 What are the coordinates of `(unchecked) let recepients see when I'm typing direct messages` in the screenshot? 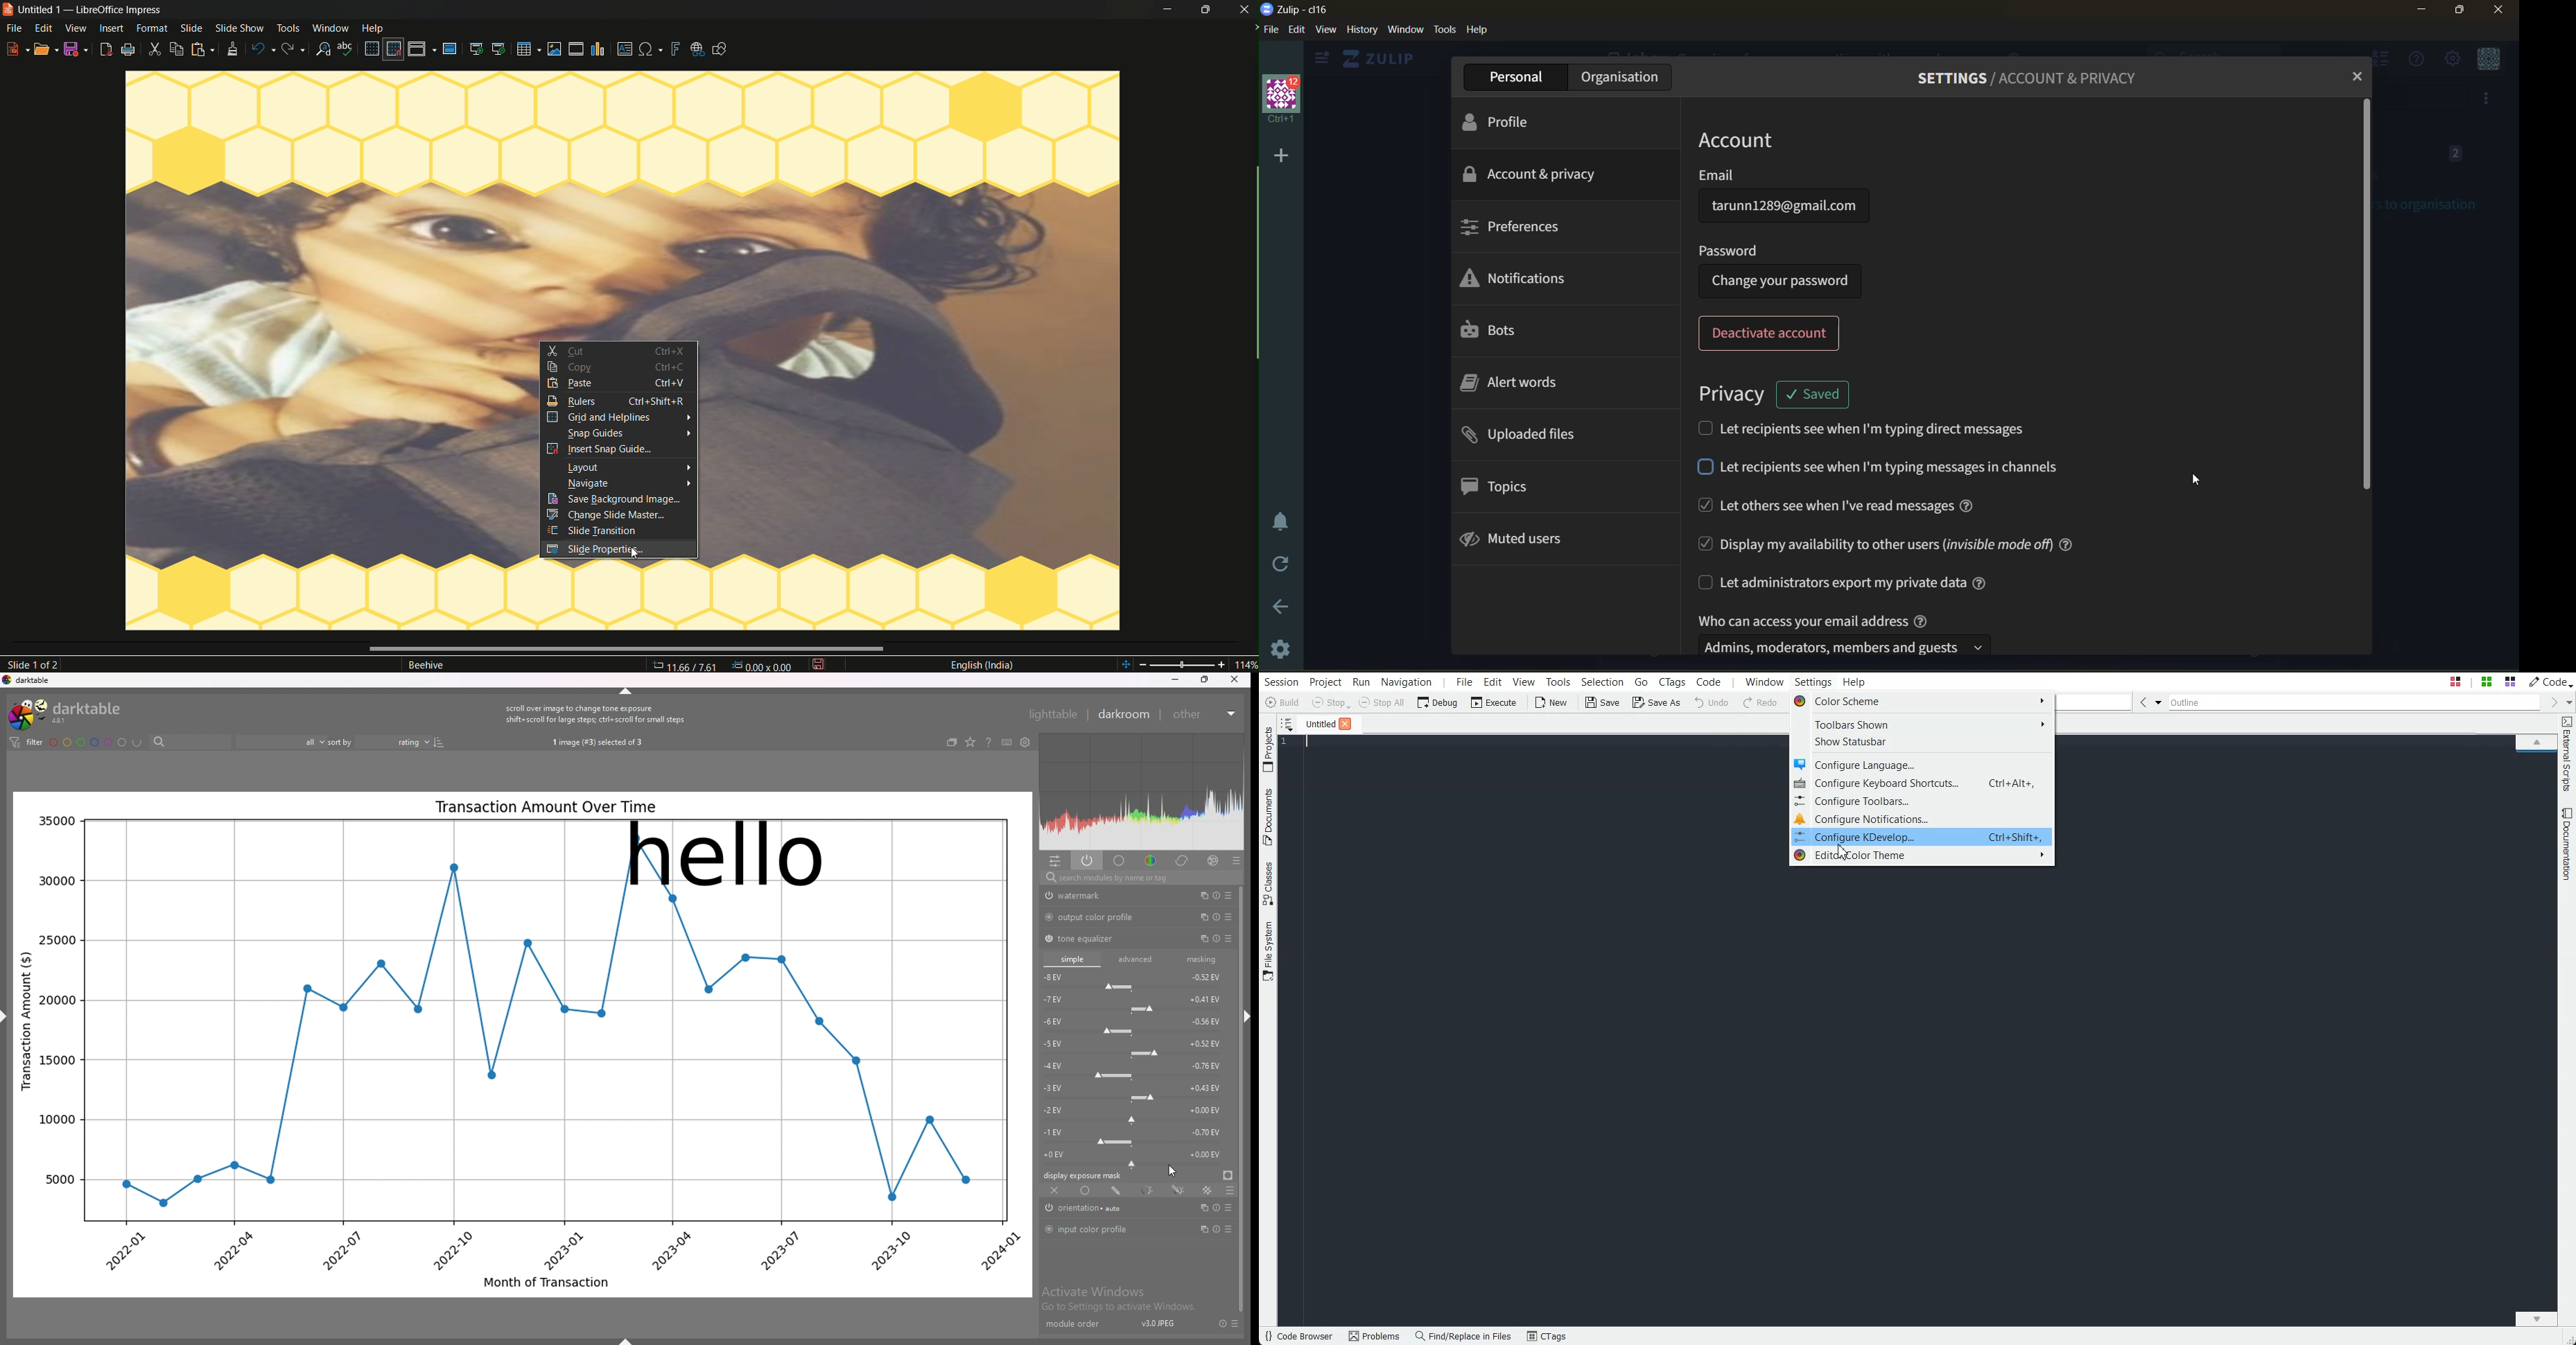 It's located at (1873, 428).